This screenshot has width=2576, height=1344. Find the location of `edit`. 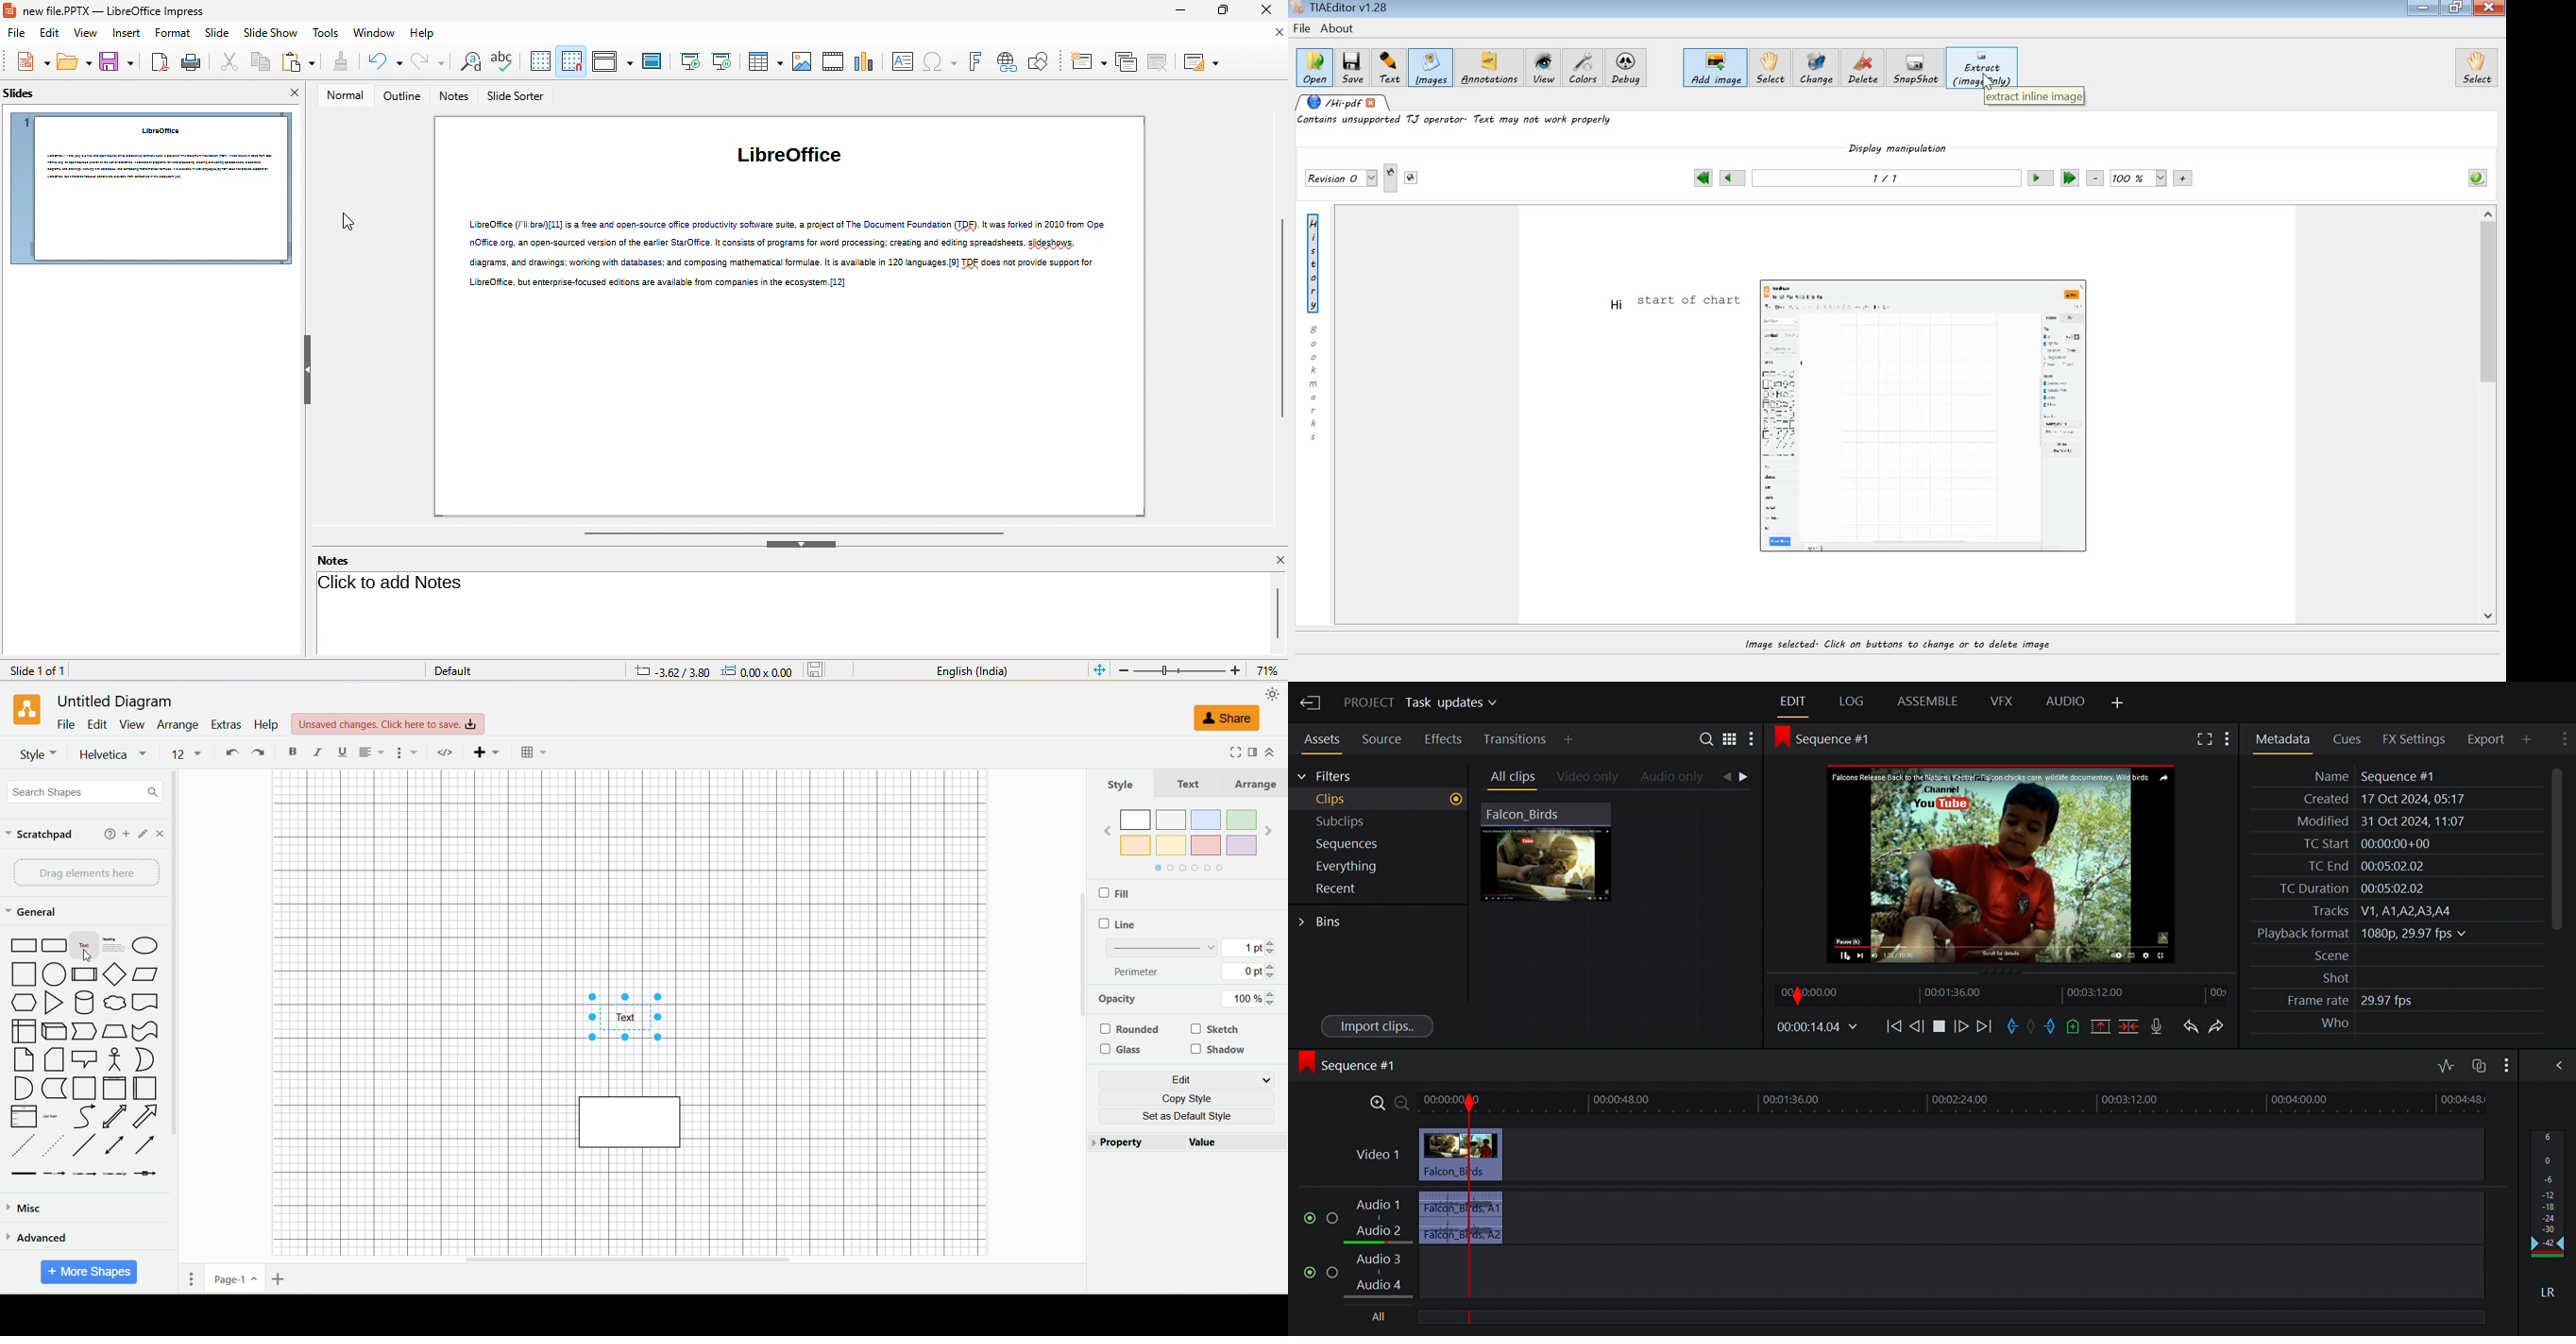

edit is located at coordinates (44, 33).